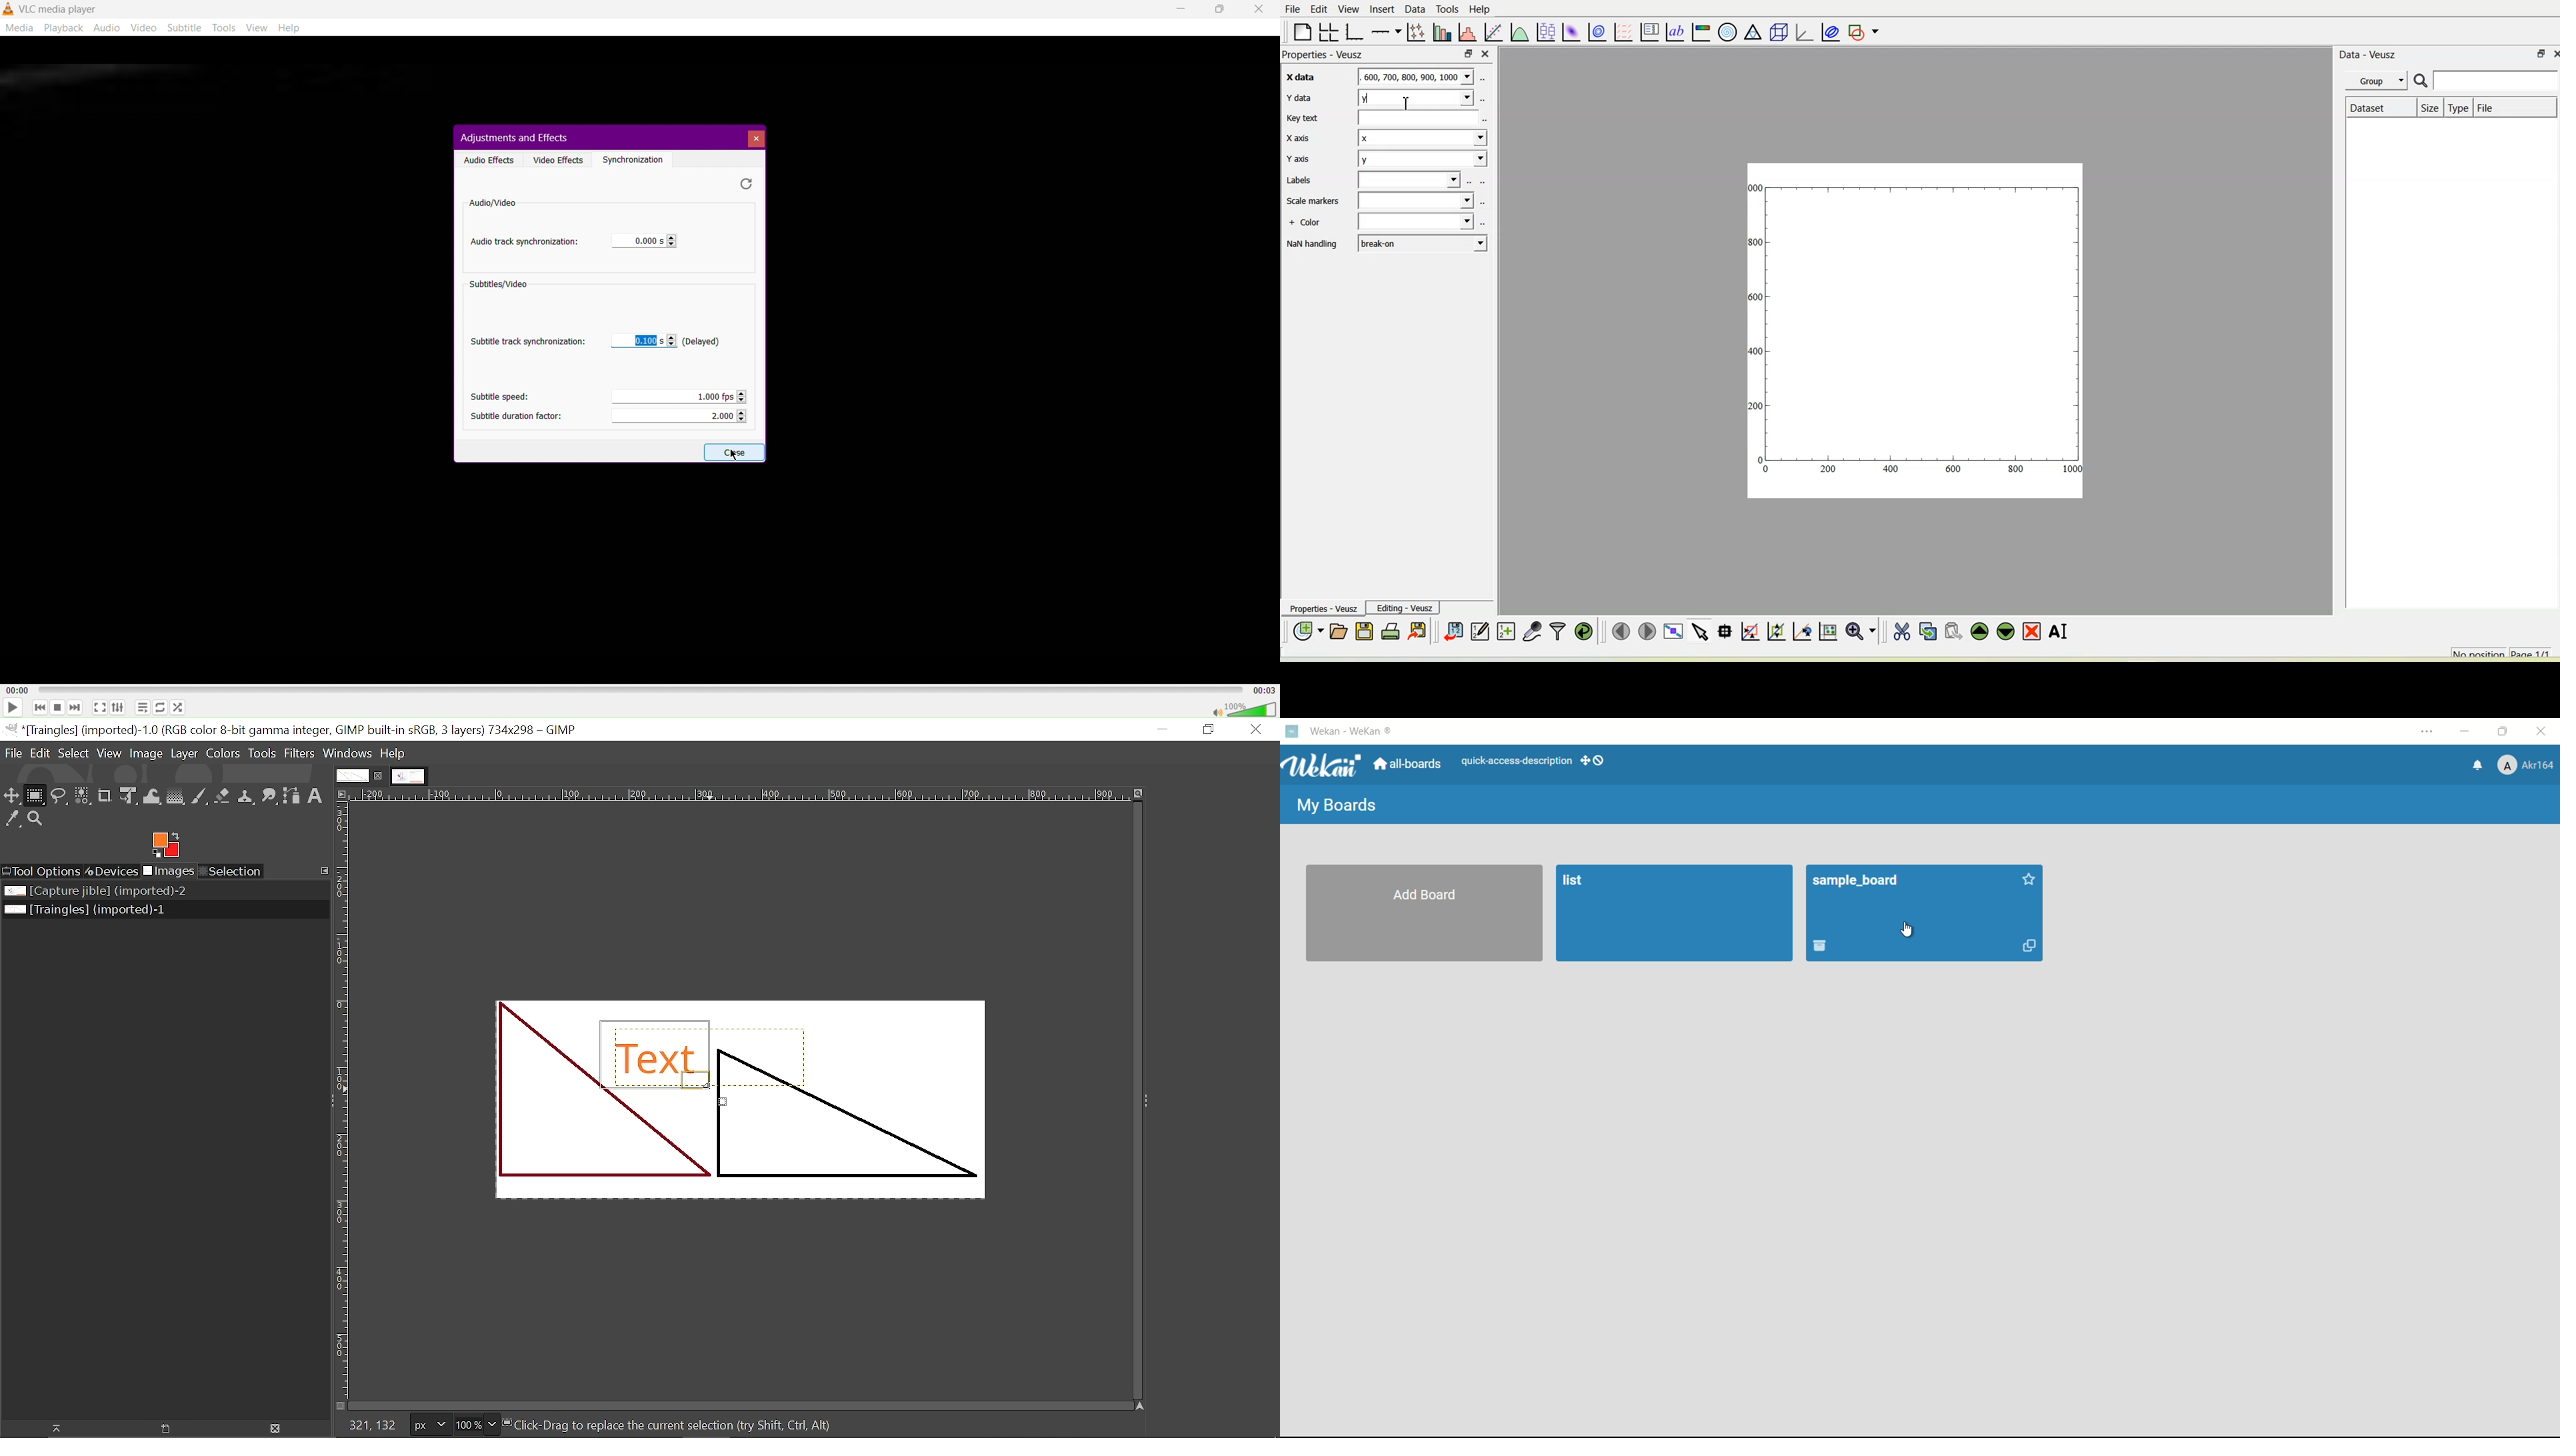 The image size is (2576, 1456). Describe the element at coordinates (293, 28) in the screenshot. I see `Help` at that location.